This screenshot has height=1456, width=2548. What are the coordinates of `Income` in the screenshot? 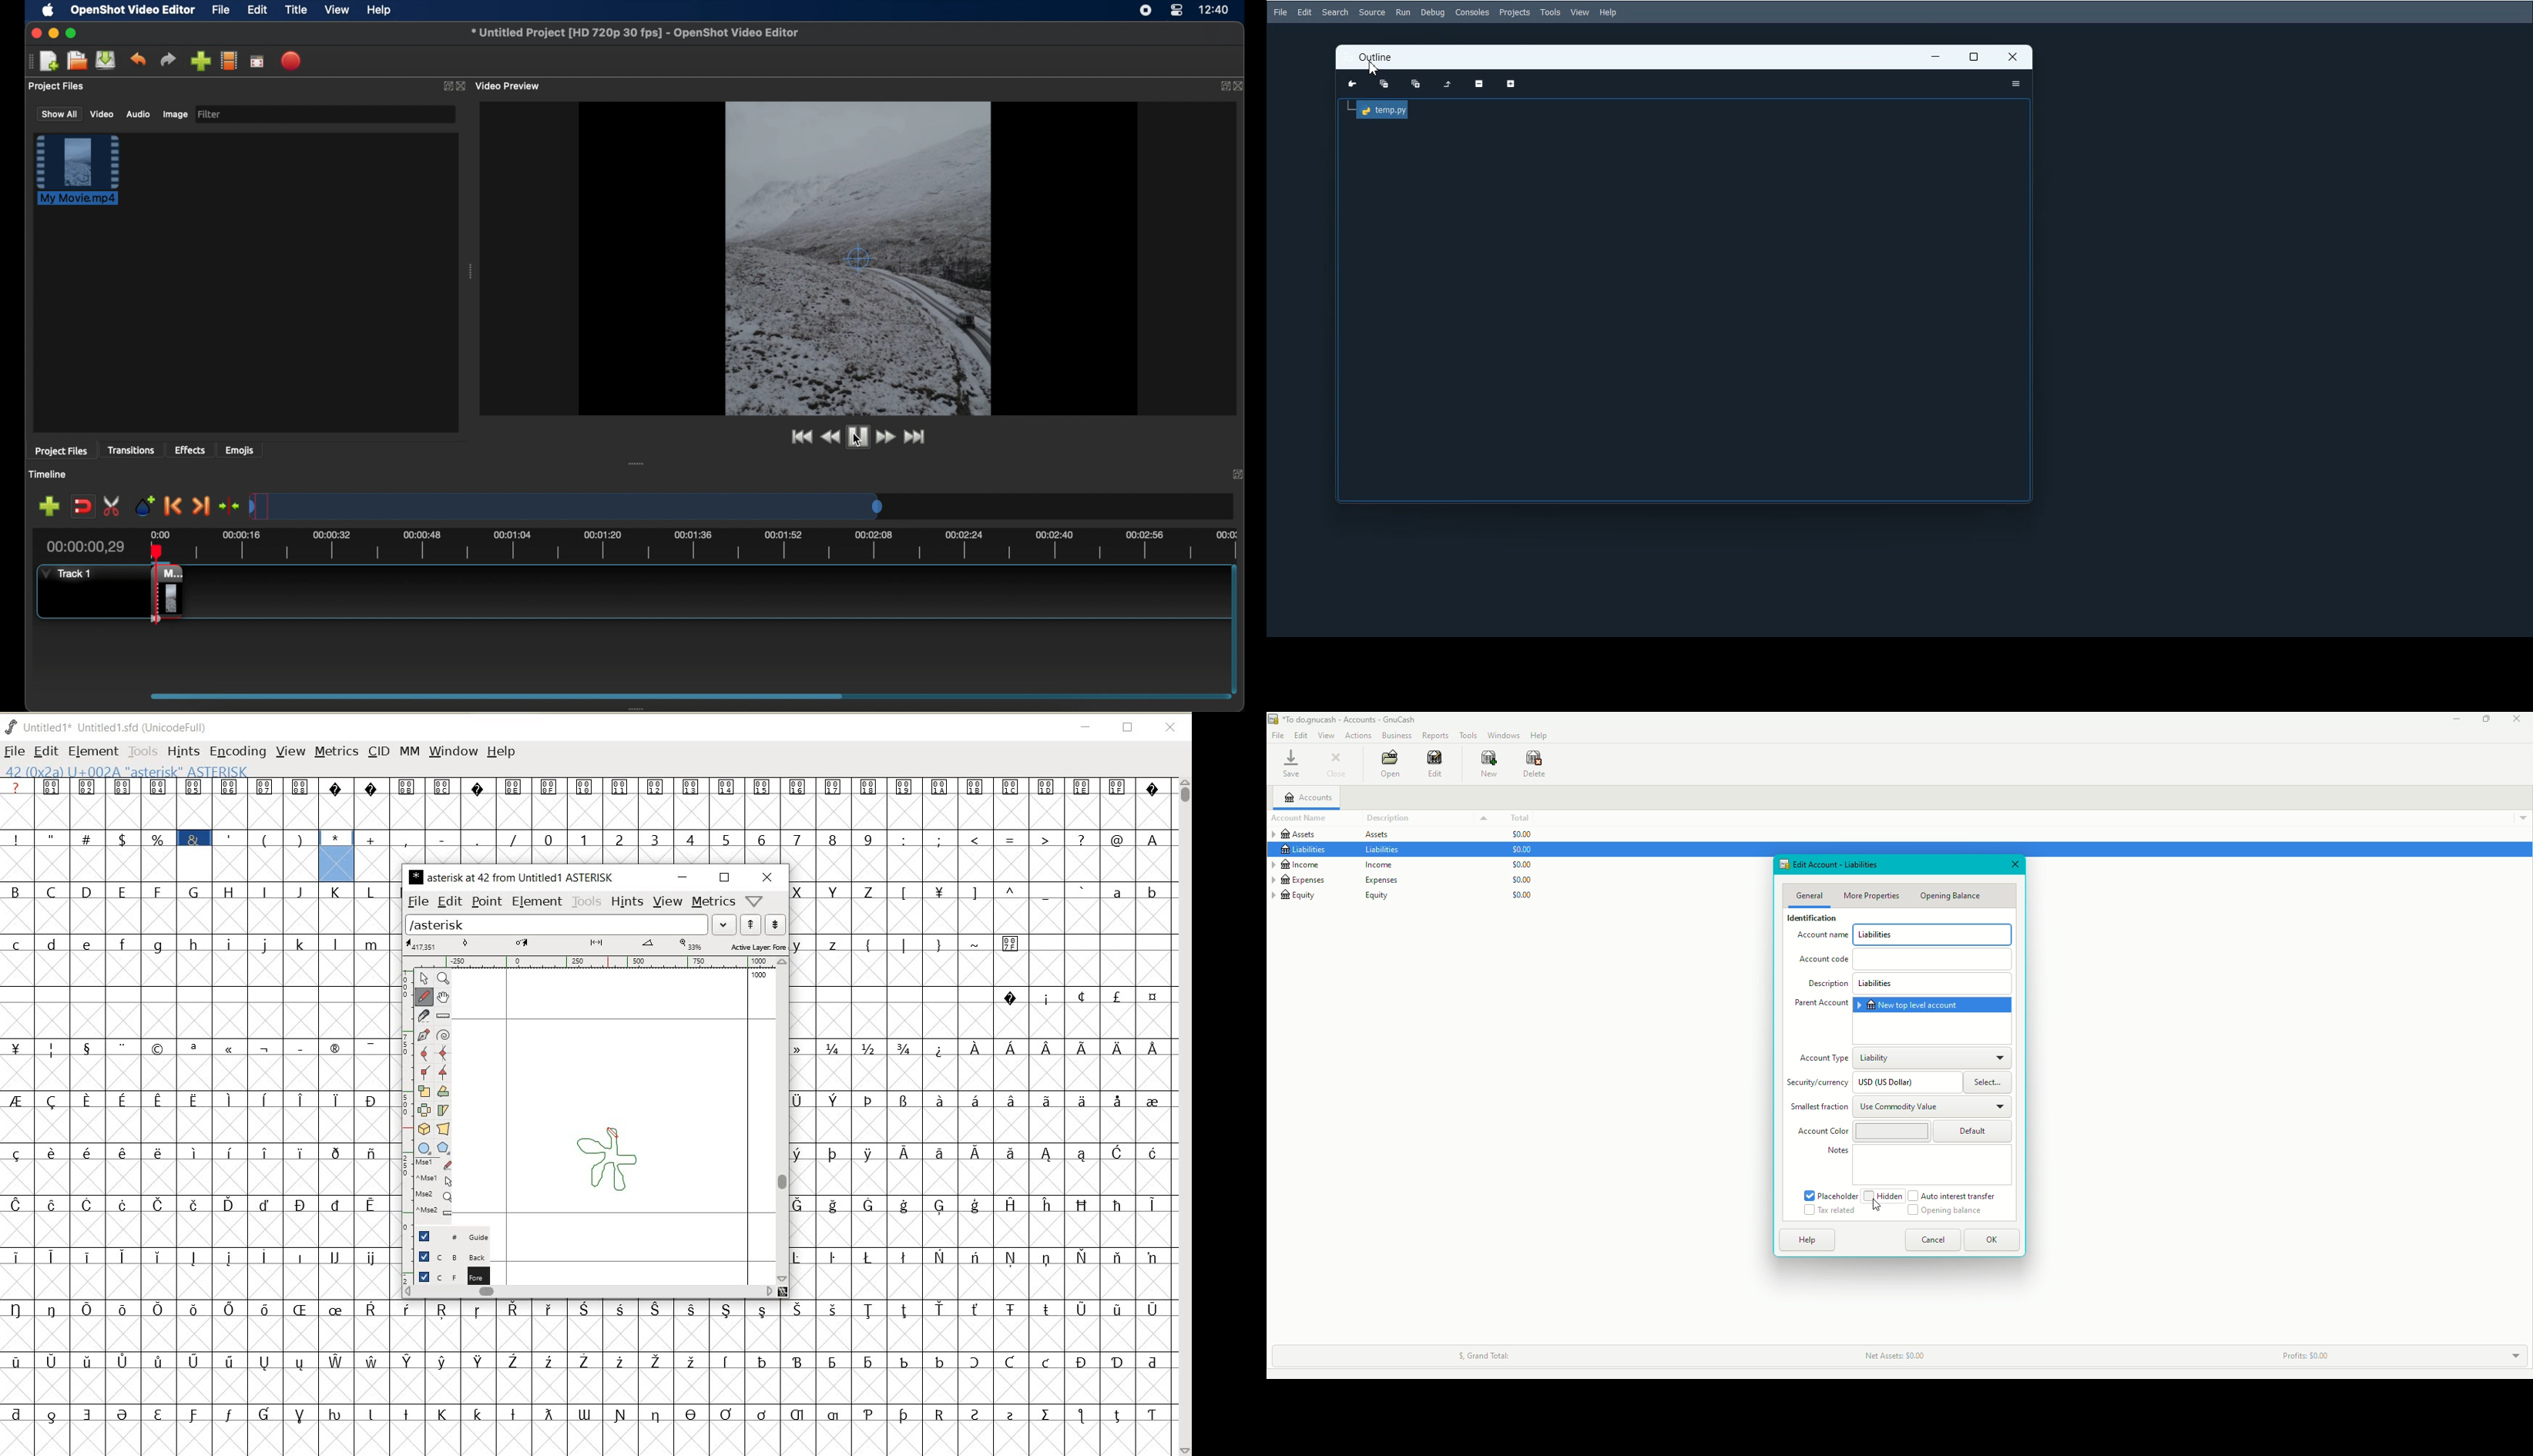 It's located at (1332, 866).